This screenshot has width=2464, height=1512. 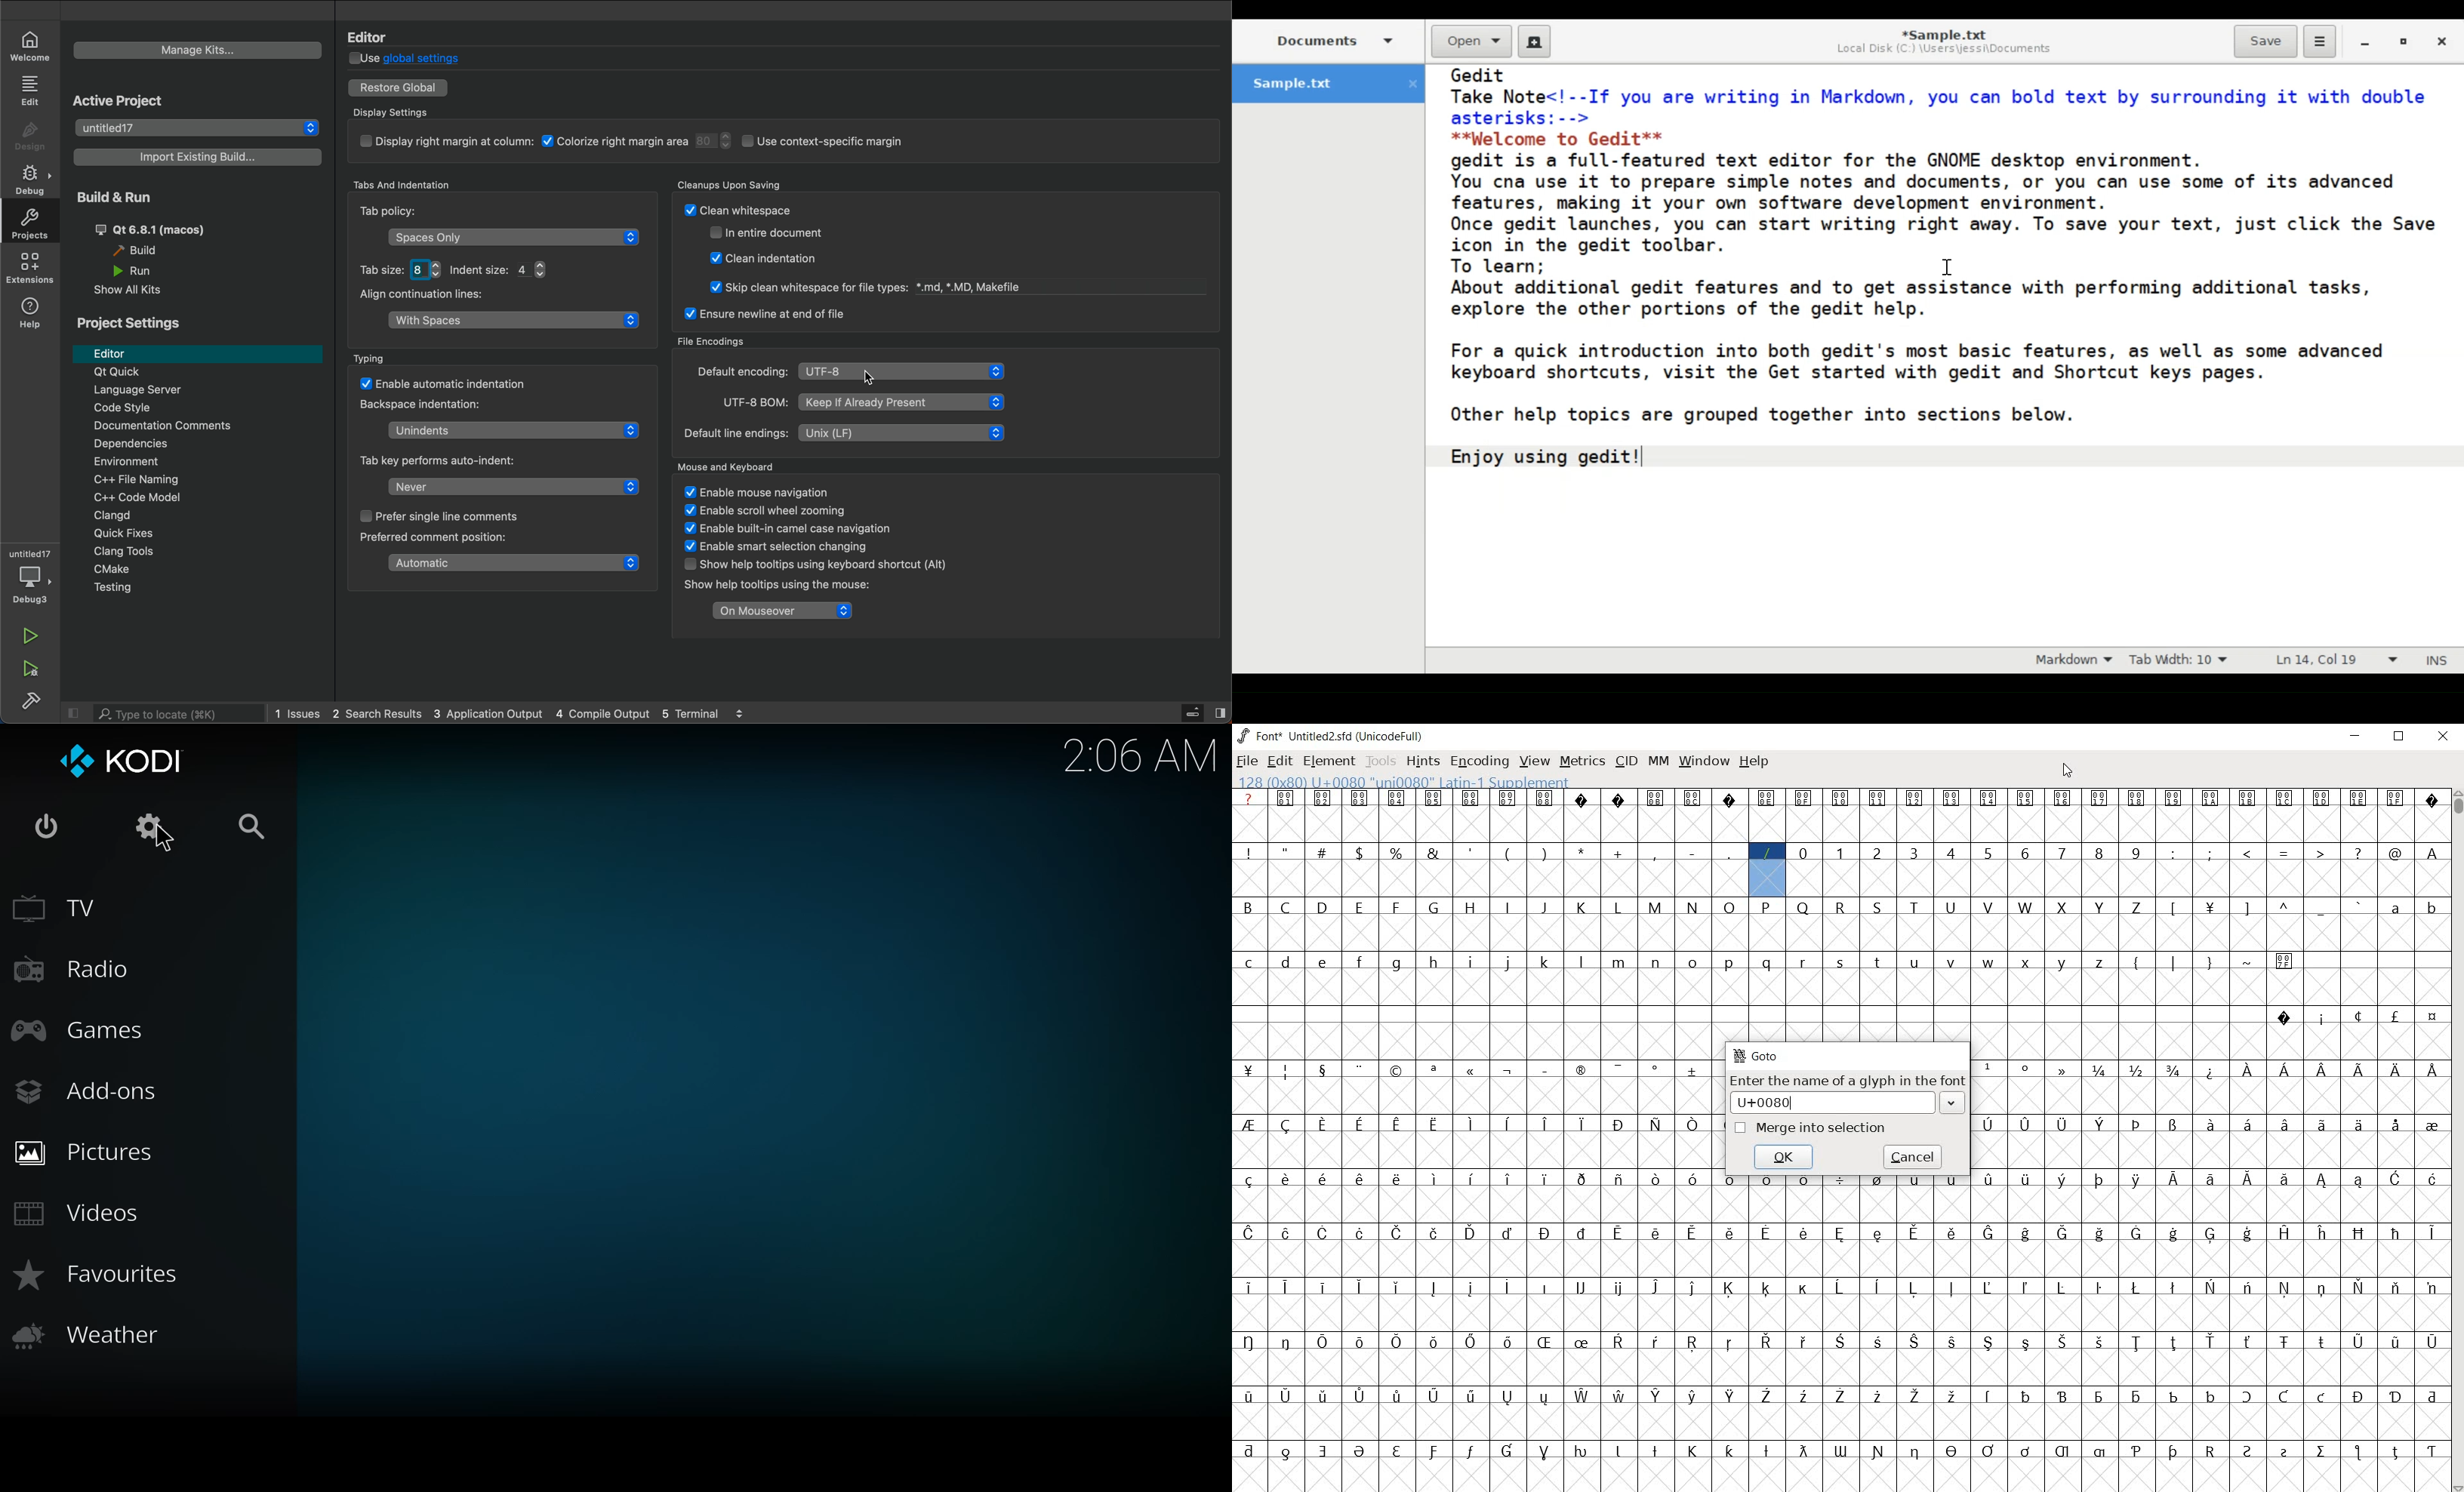 What do you see at coordinates (393, 213) in the screenshot?
I see `Tab Policy` at bounding box center [393, 213].